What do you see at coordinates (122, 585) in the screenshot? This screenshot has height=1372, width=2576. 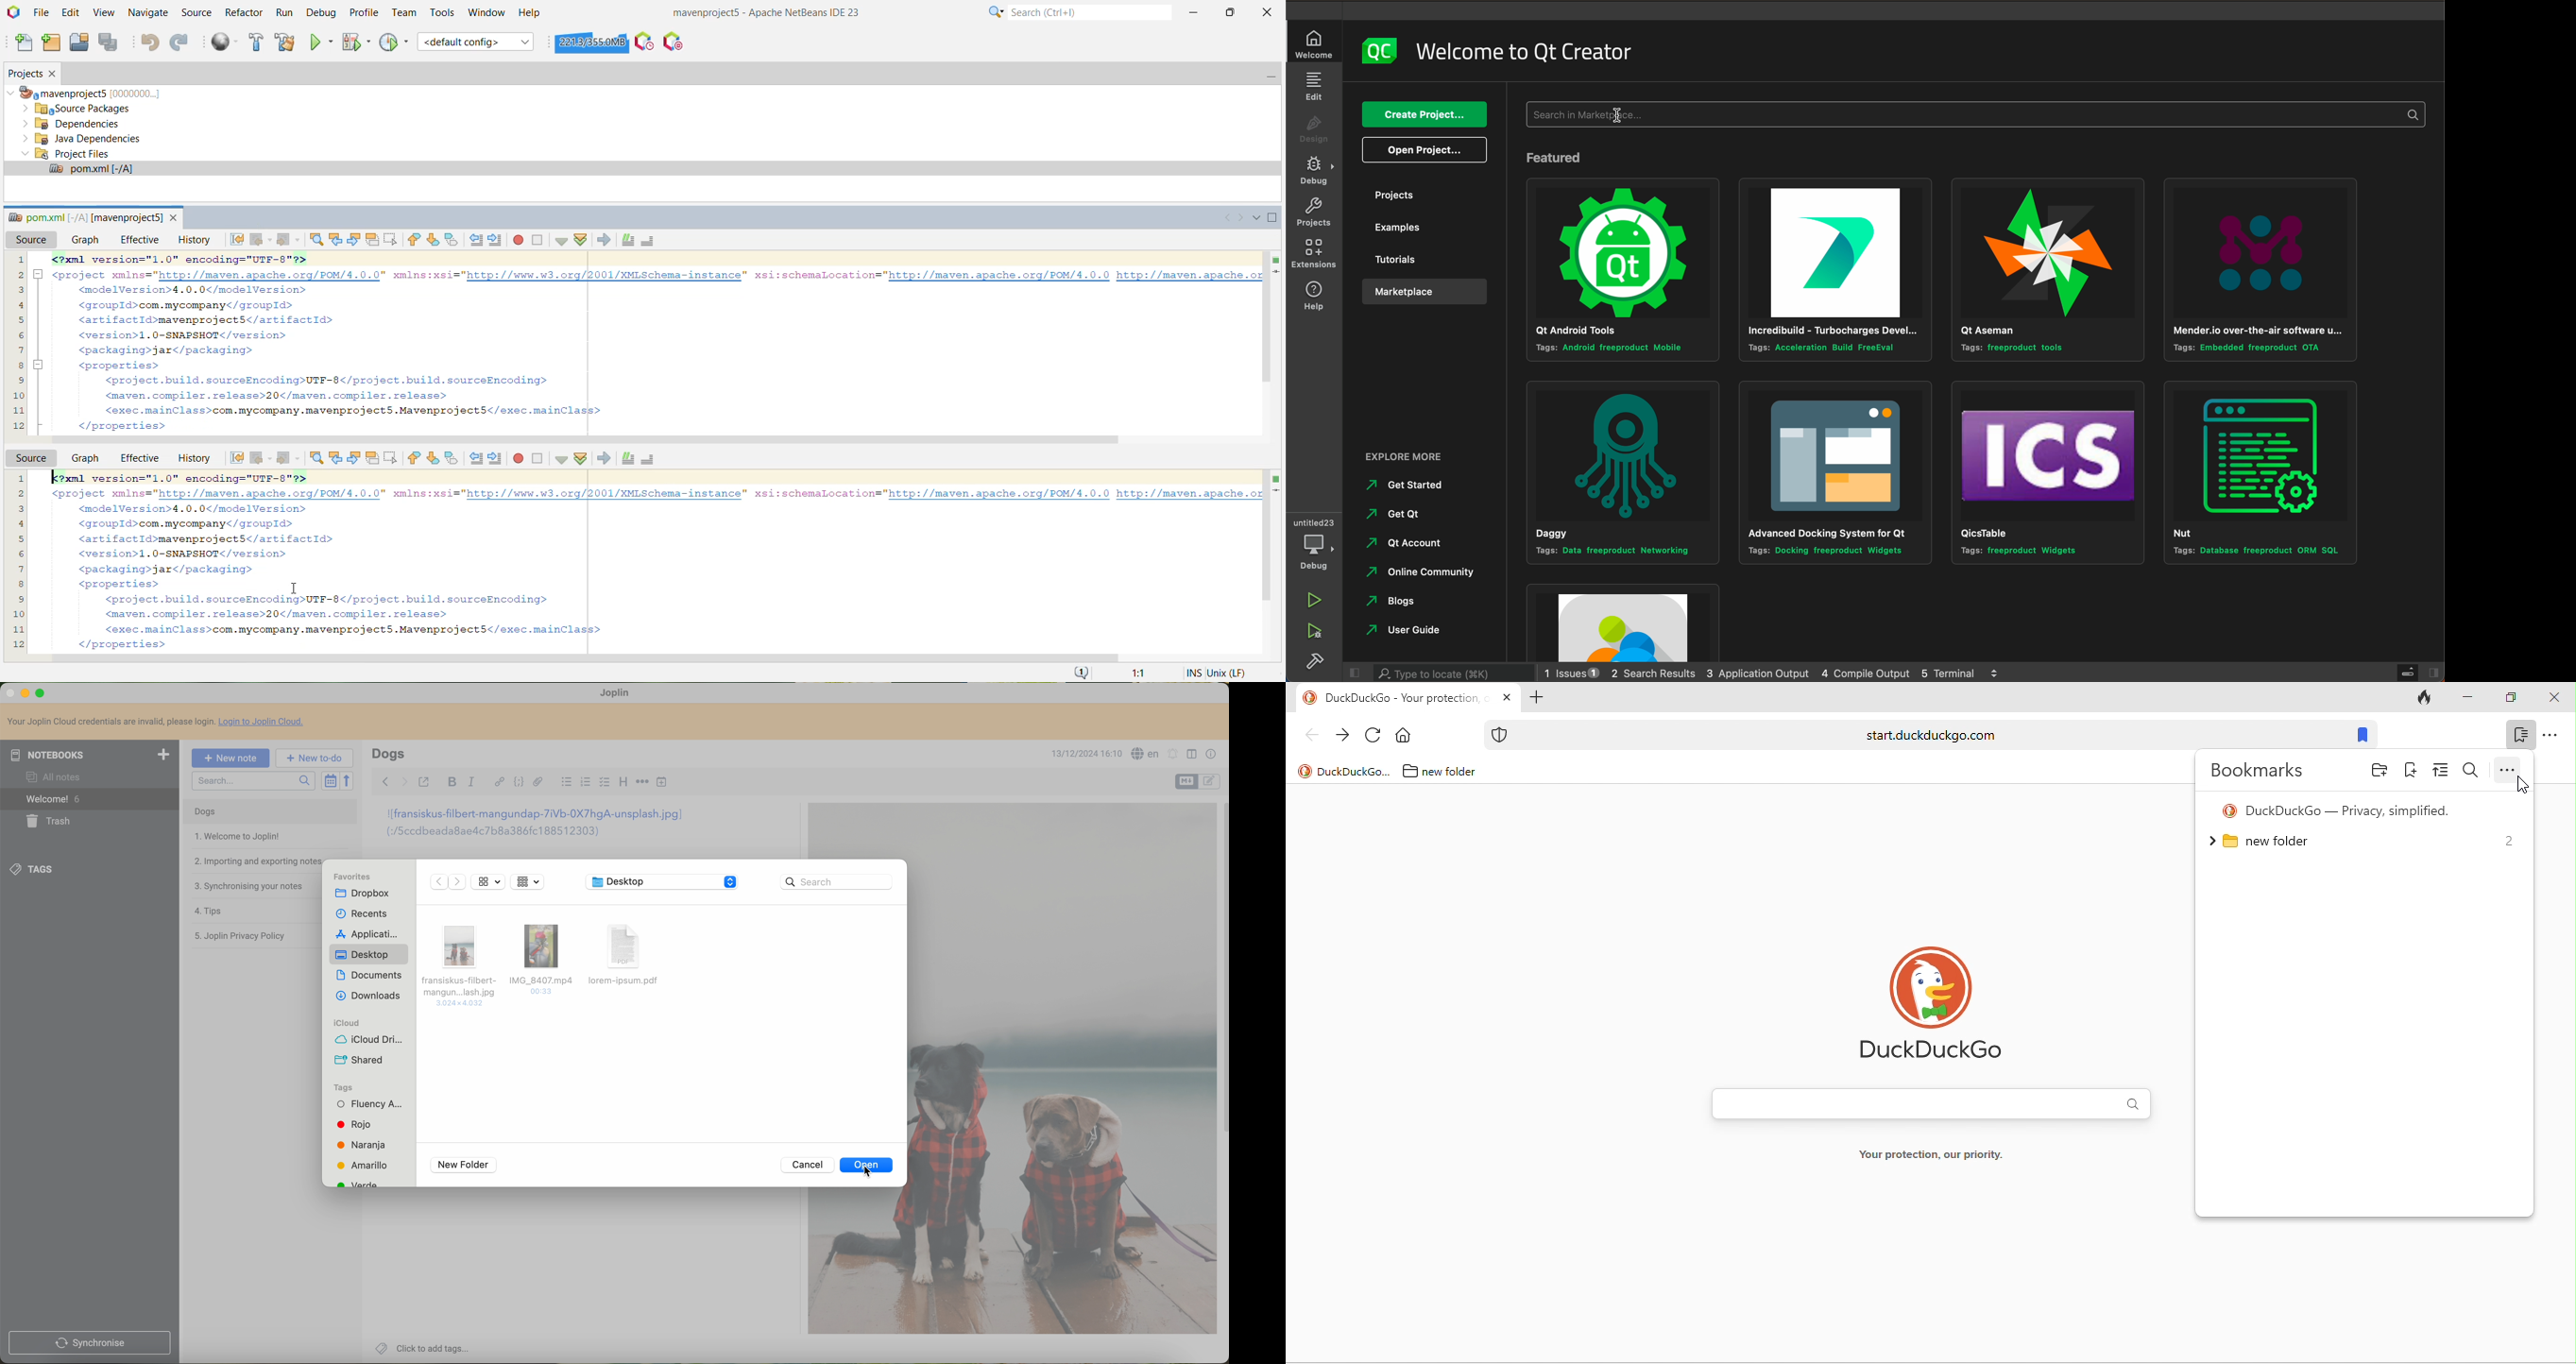 I see `<properties>` at bounding box center [122, 585].